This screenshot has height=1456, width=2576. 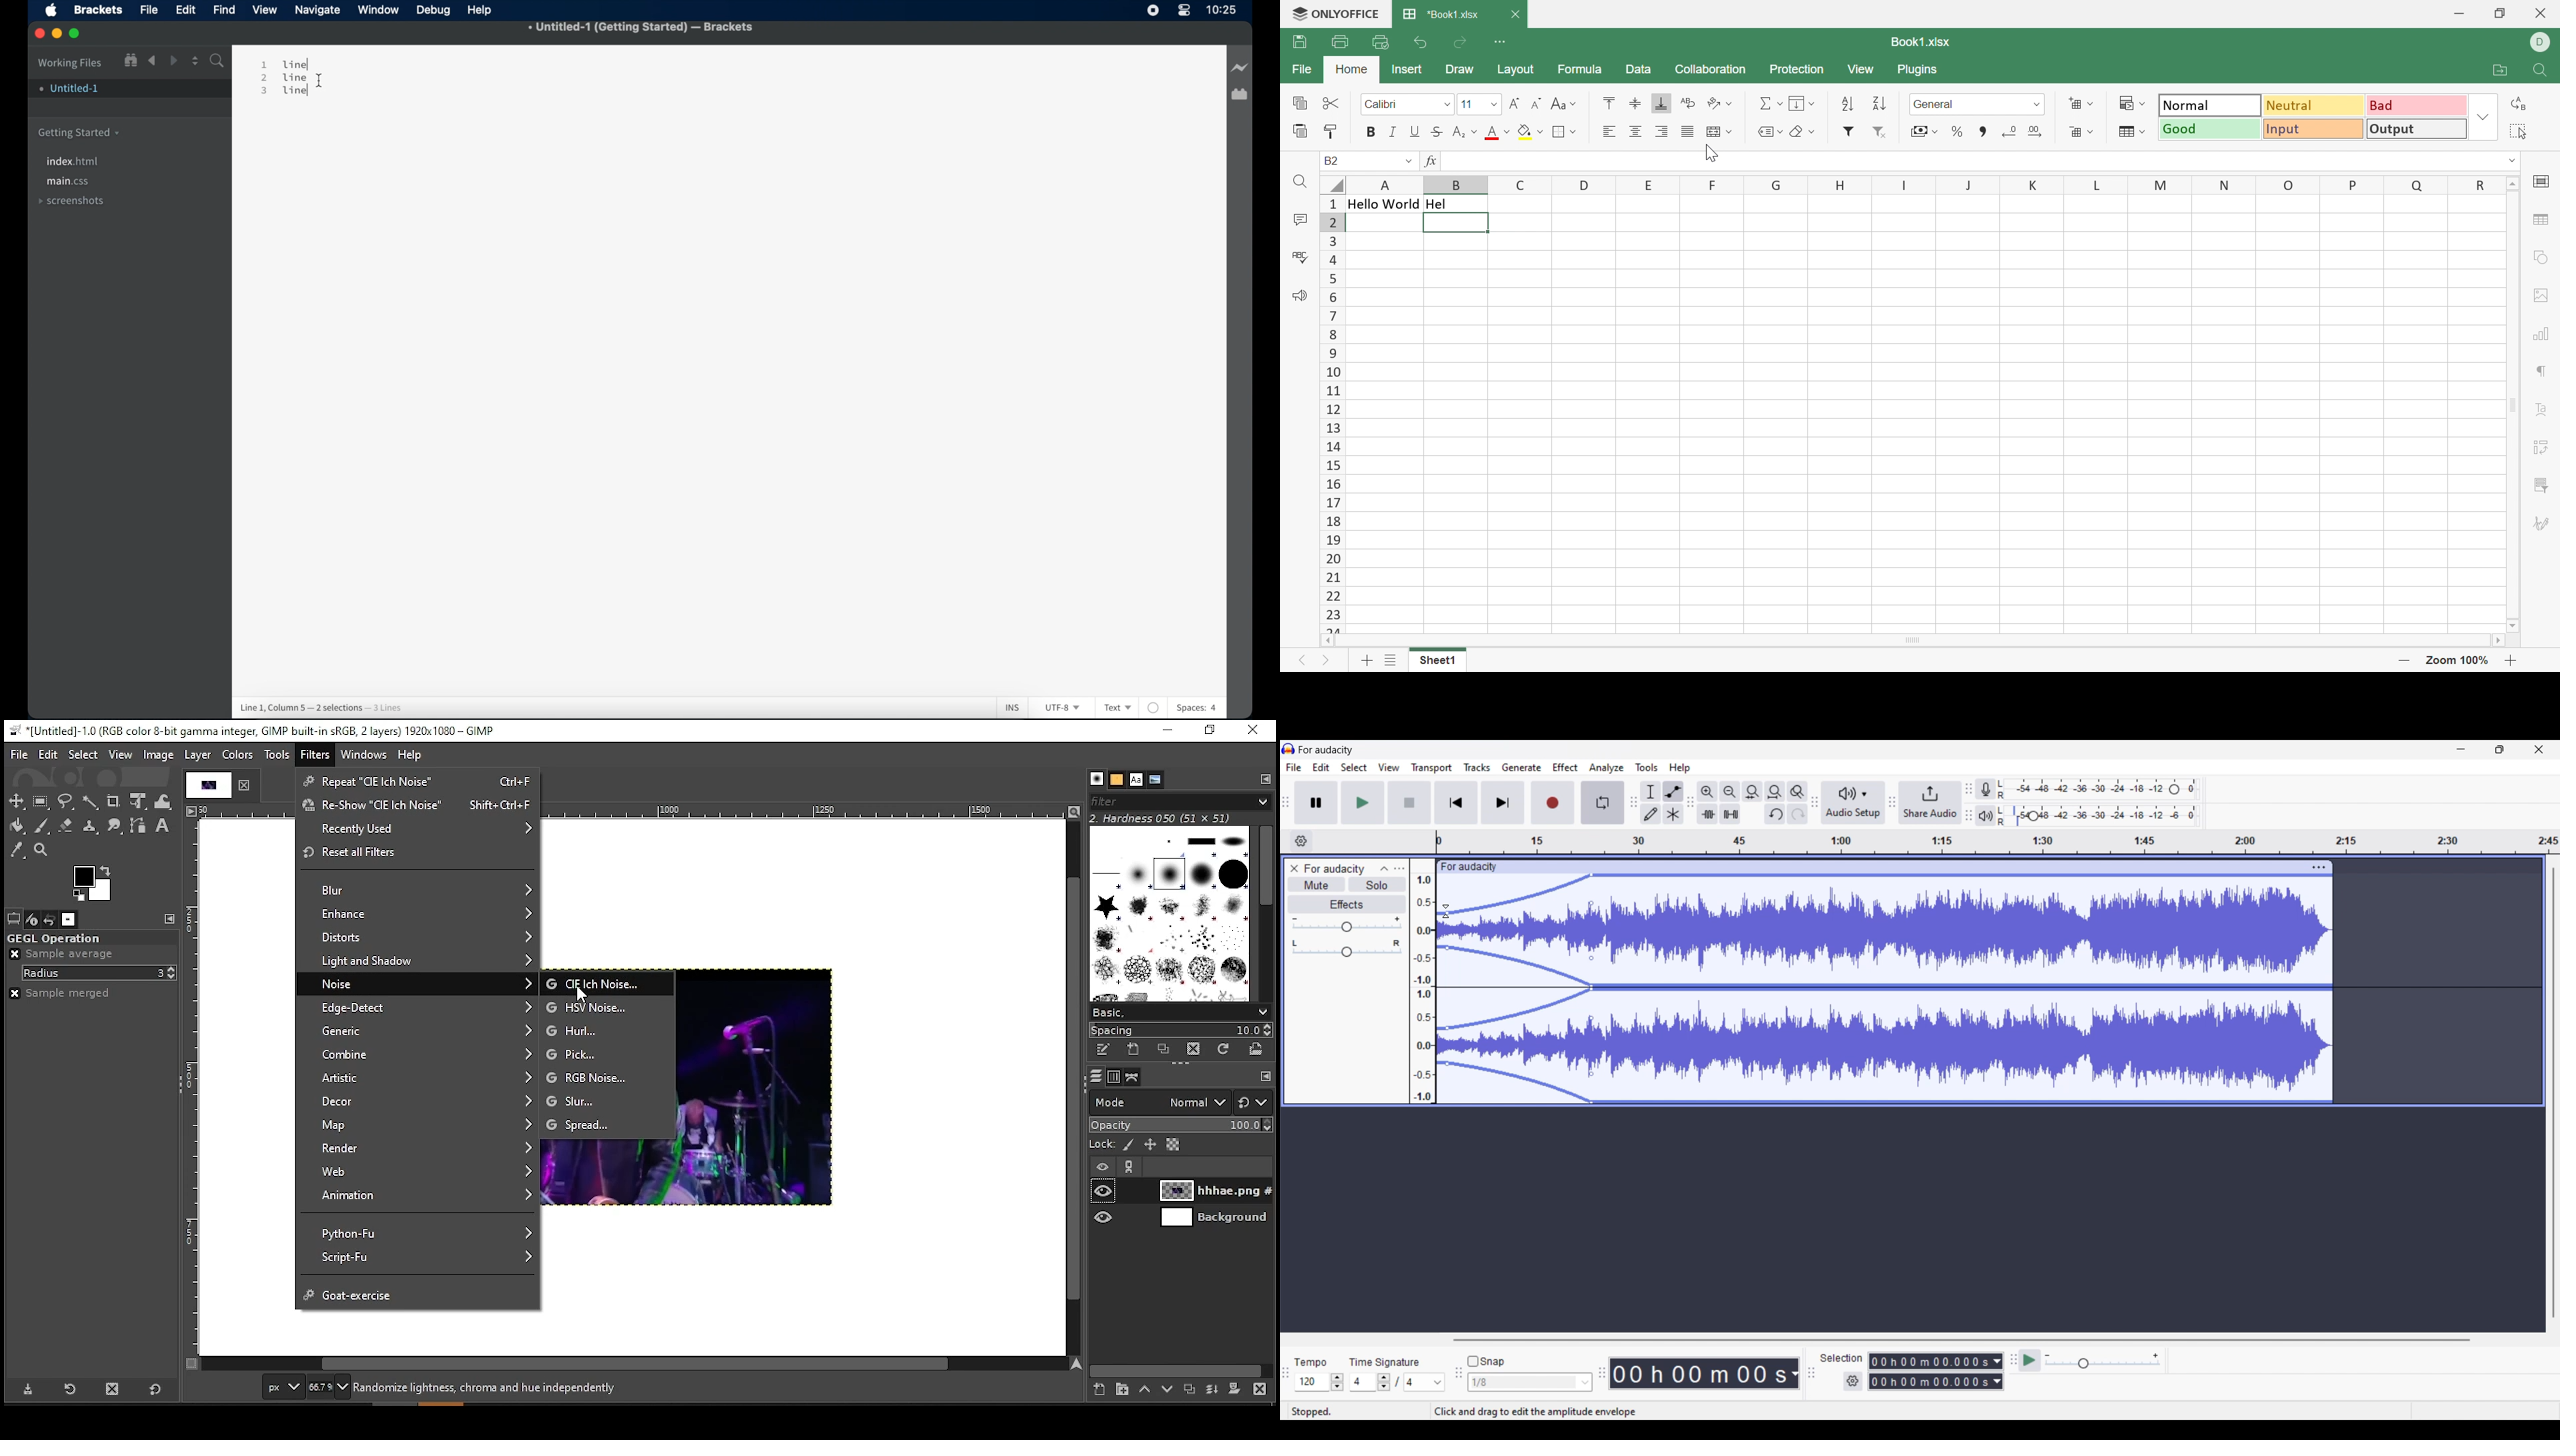 I want to click on window, so click(x=379, y=10).